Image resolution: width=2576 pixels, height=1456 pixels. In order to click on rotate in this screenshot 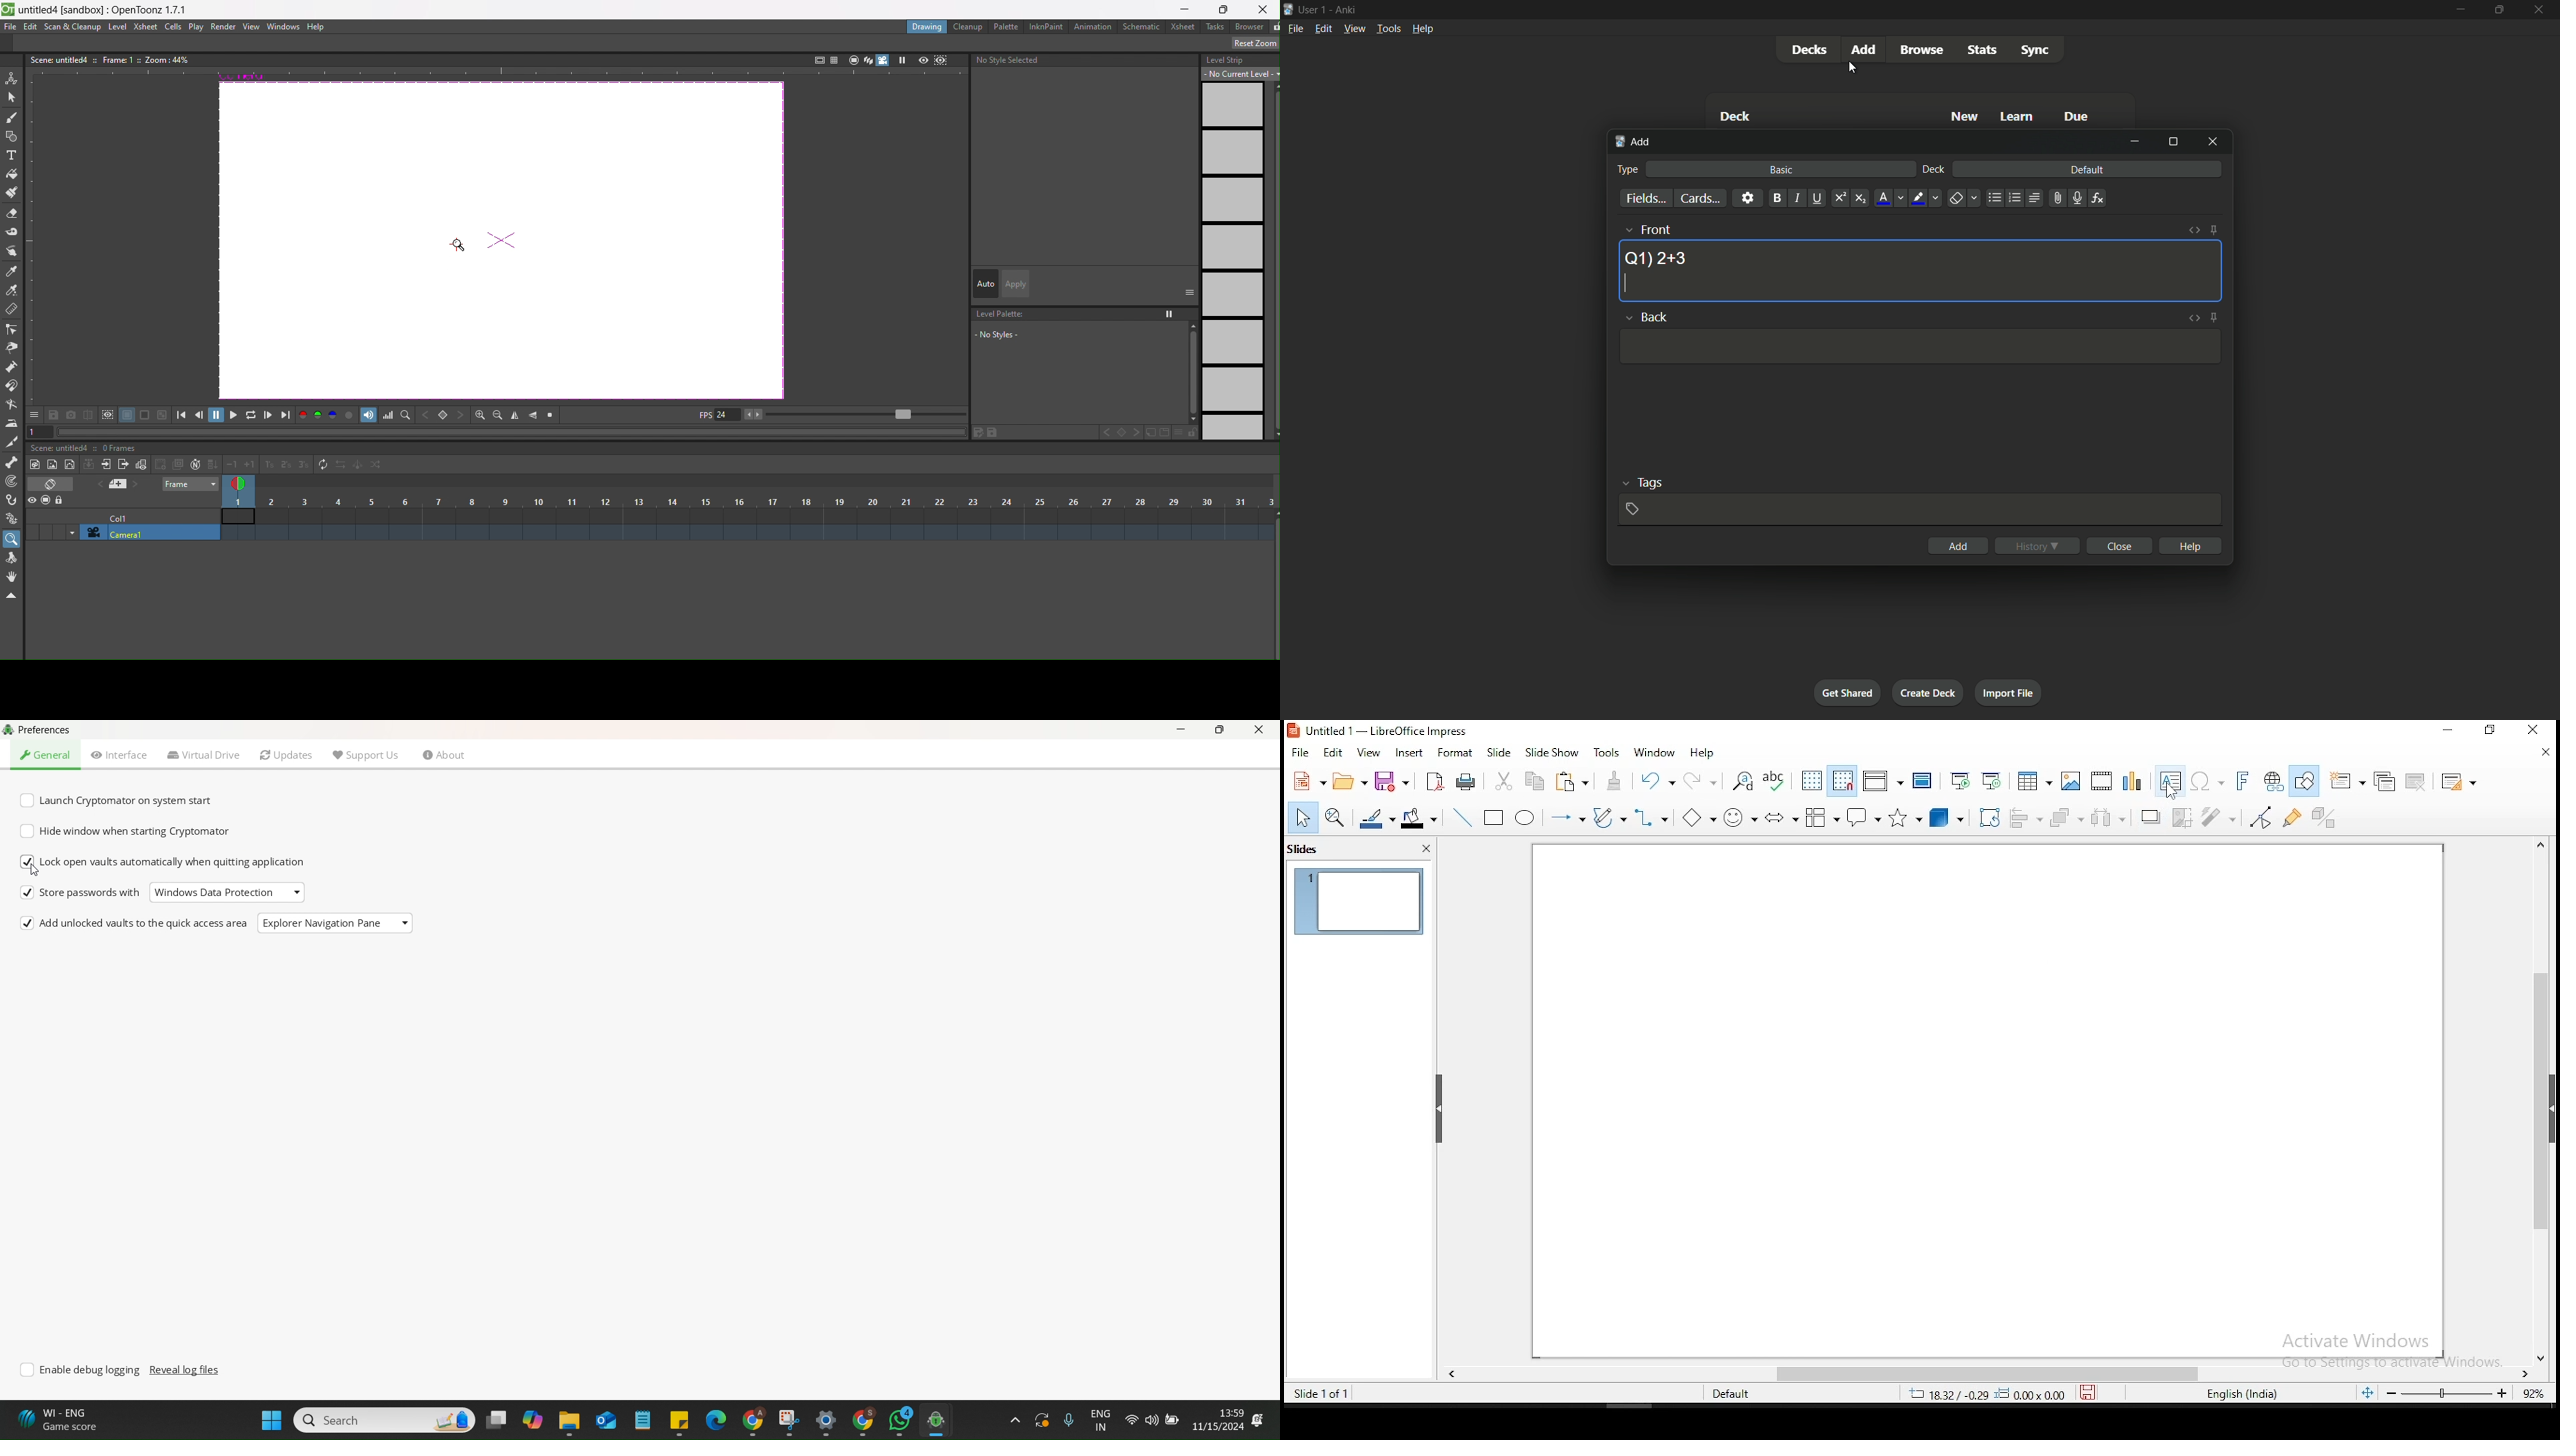, I will do `click(1990, 817)`.